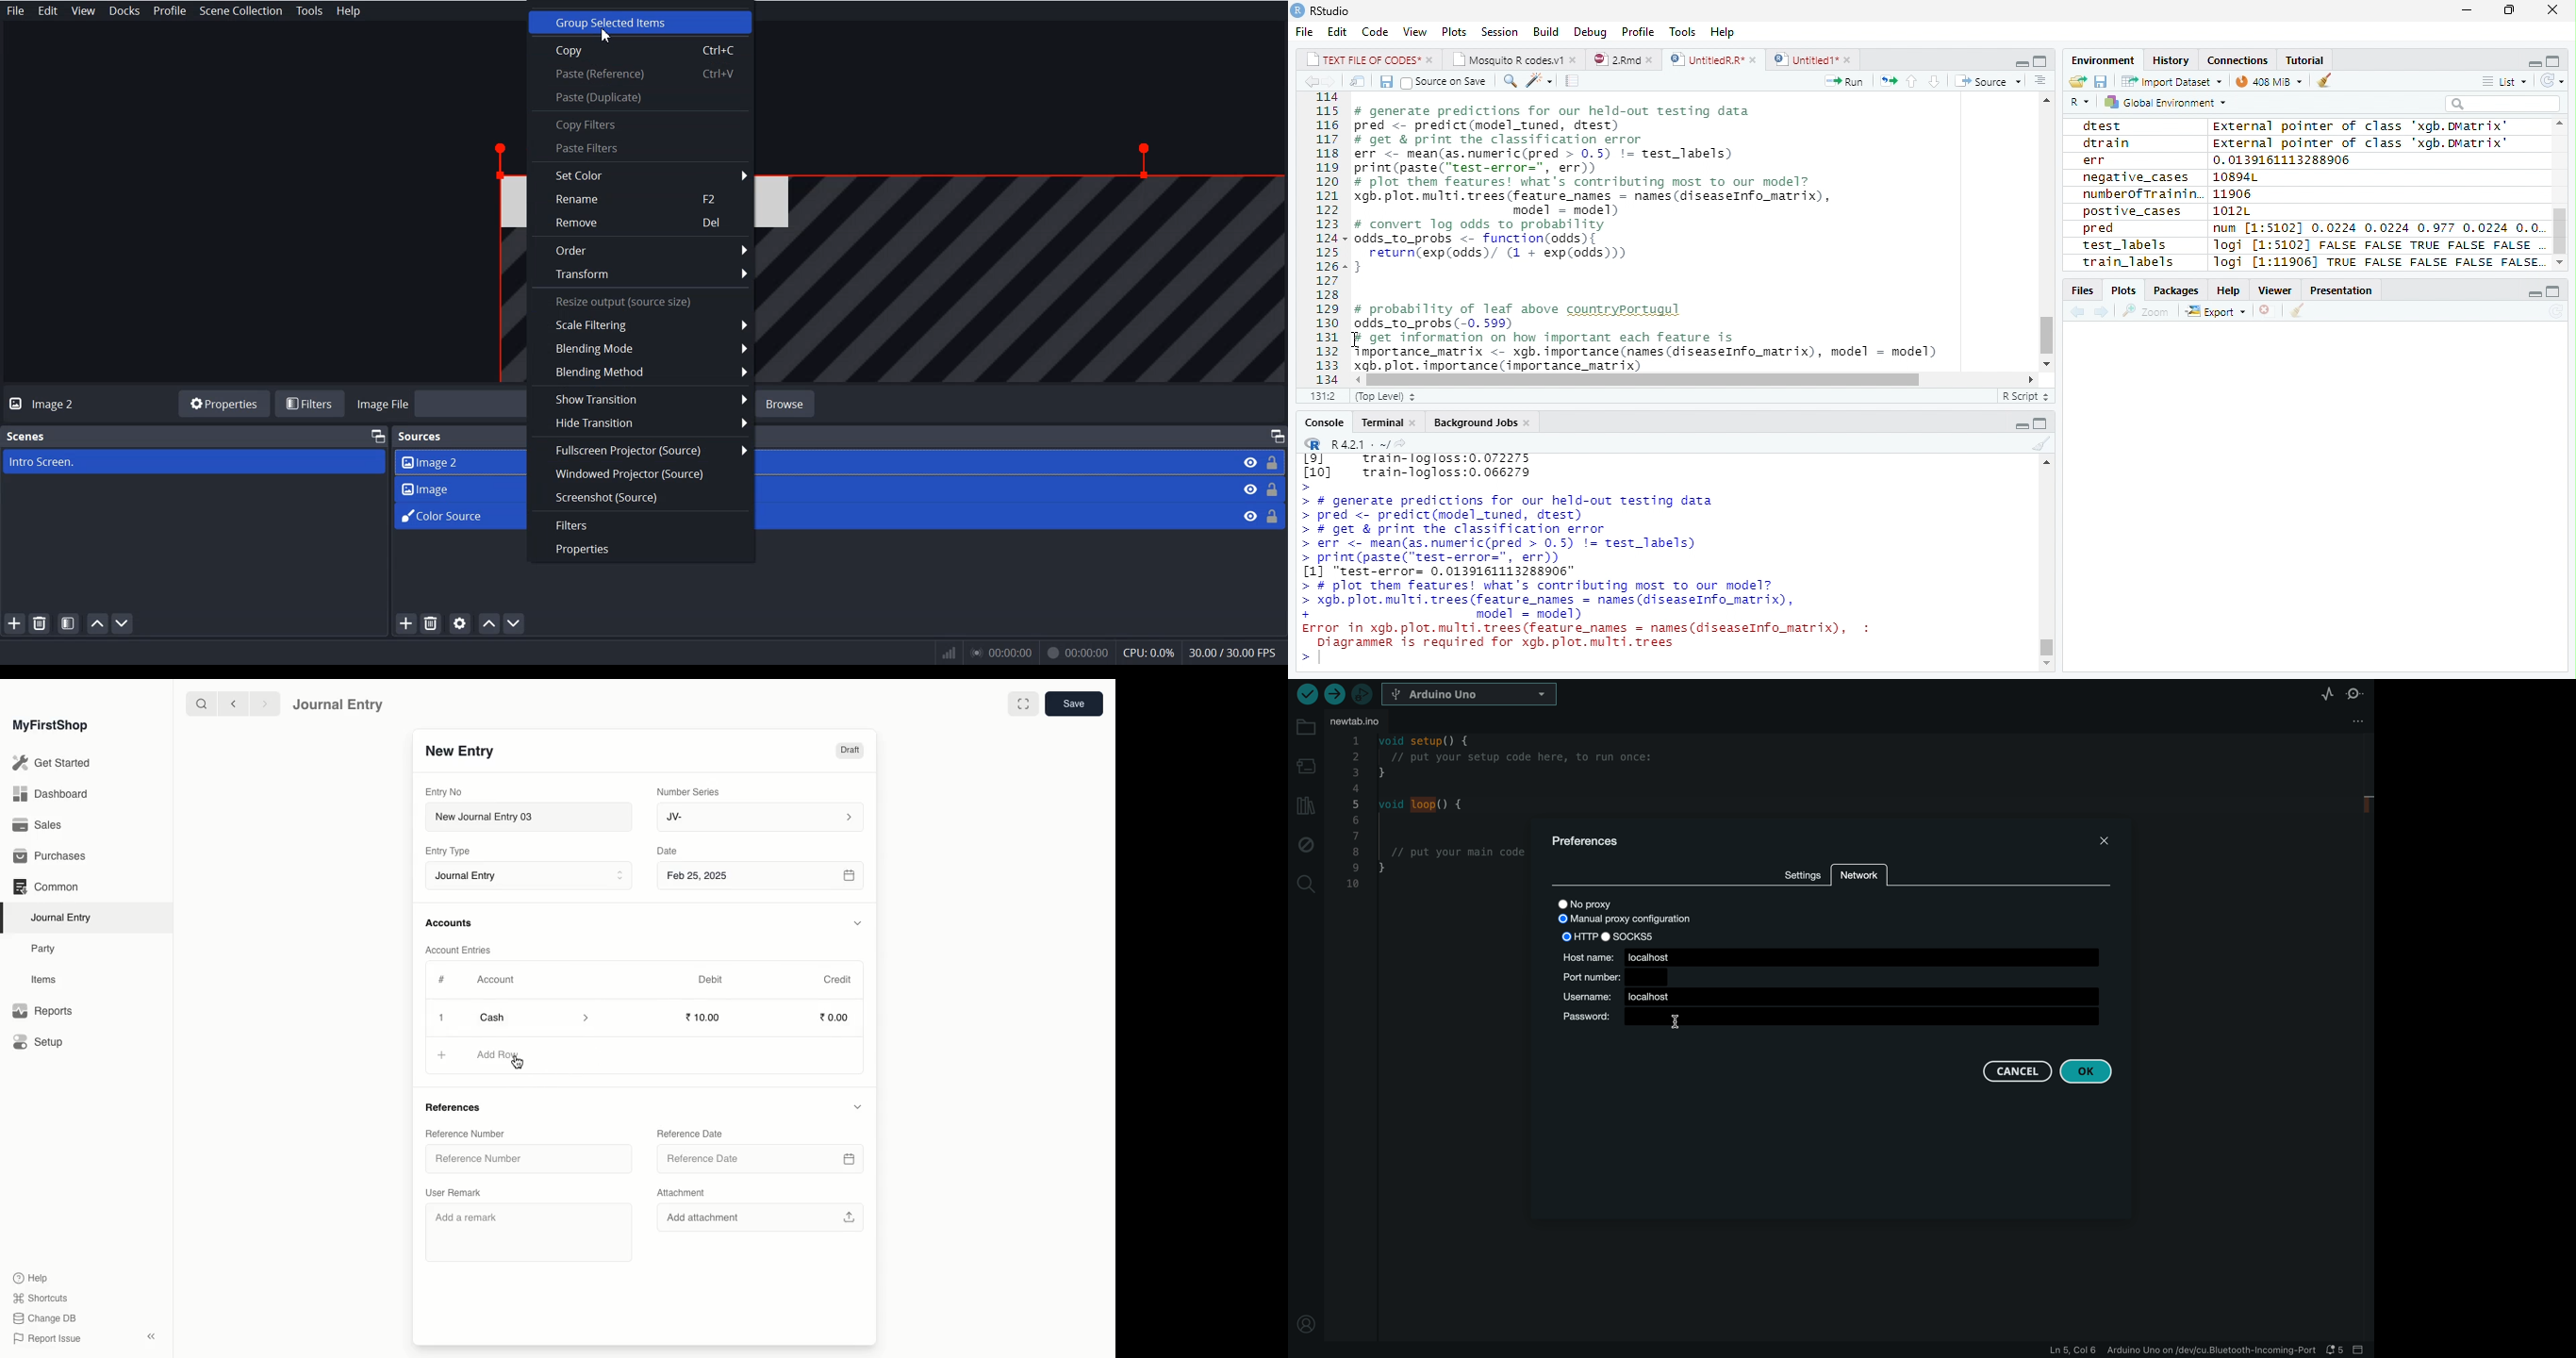 The width and height of the screenshot is (2576, 1372). Describe the element at coordinates (2277, 290) in the screenshot. I see `Viewer` at that location.